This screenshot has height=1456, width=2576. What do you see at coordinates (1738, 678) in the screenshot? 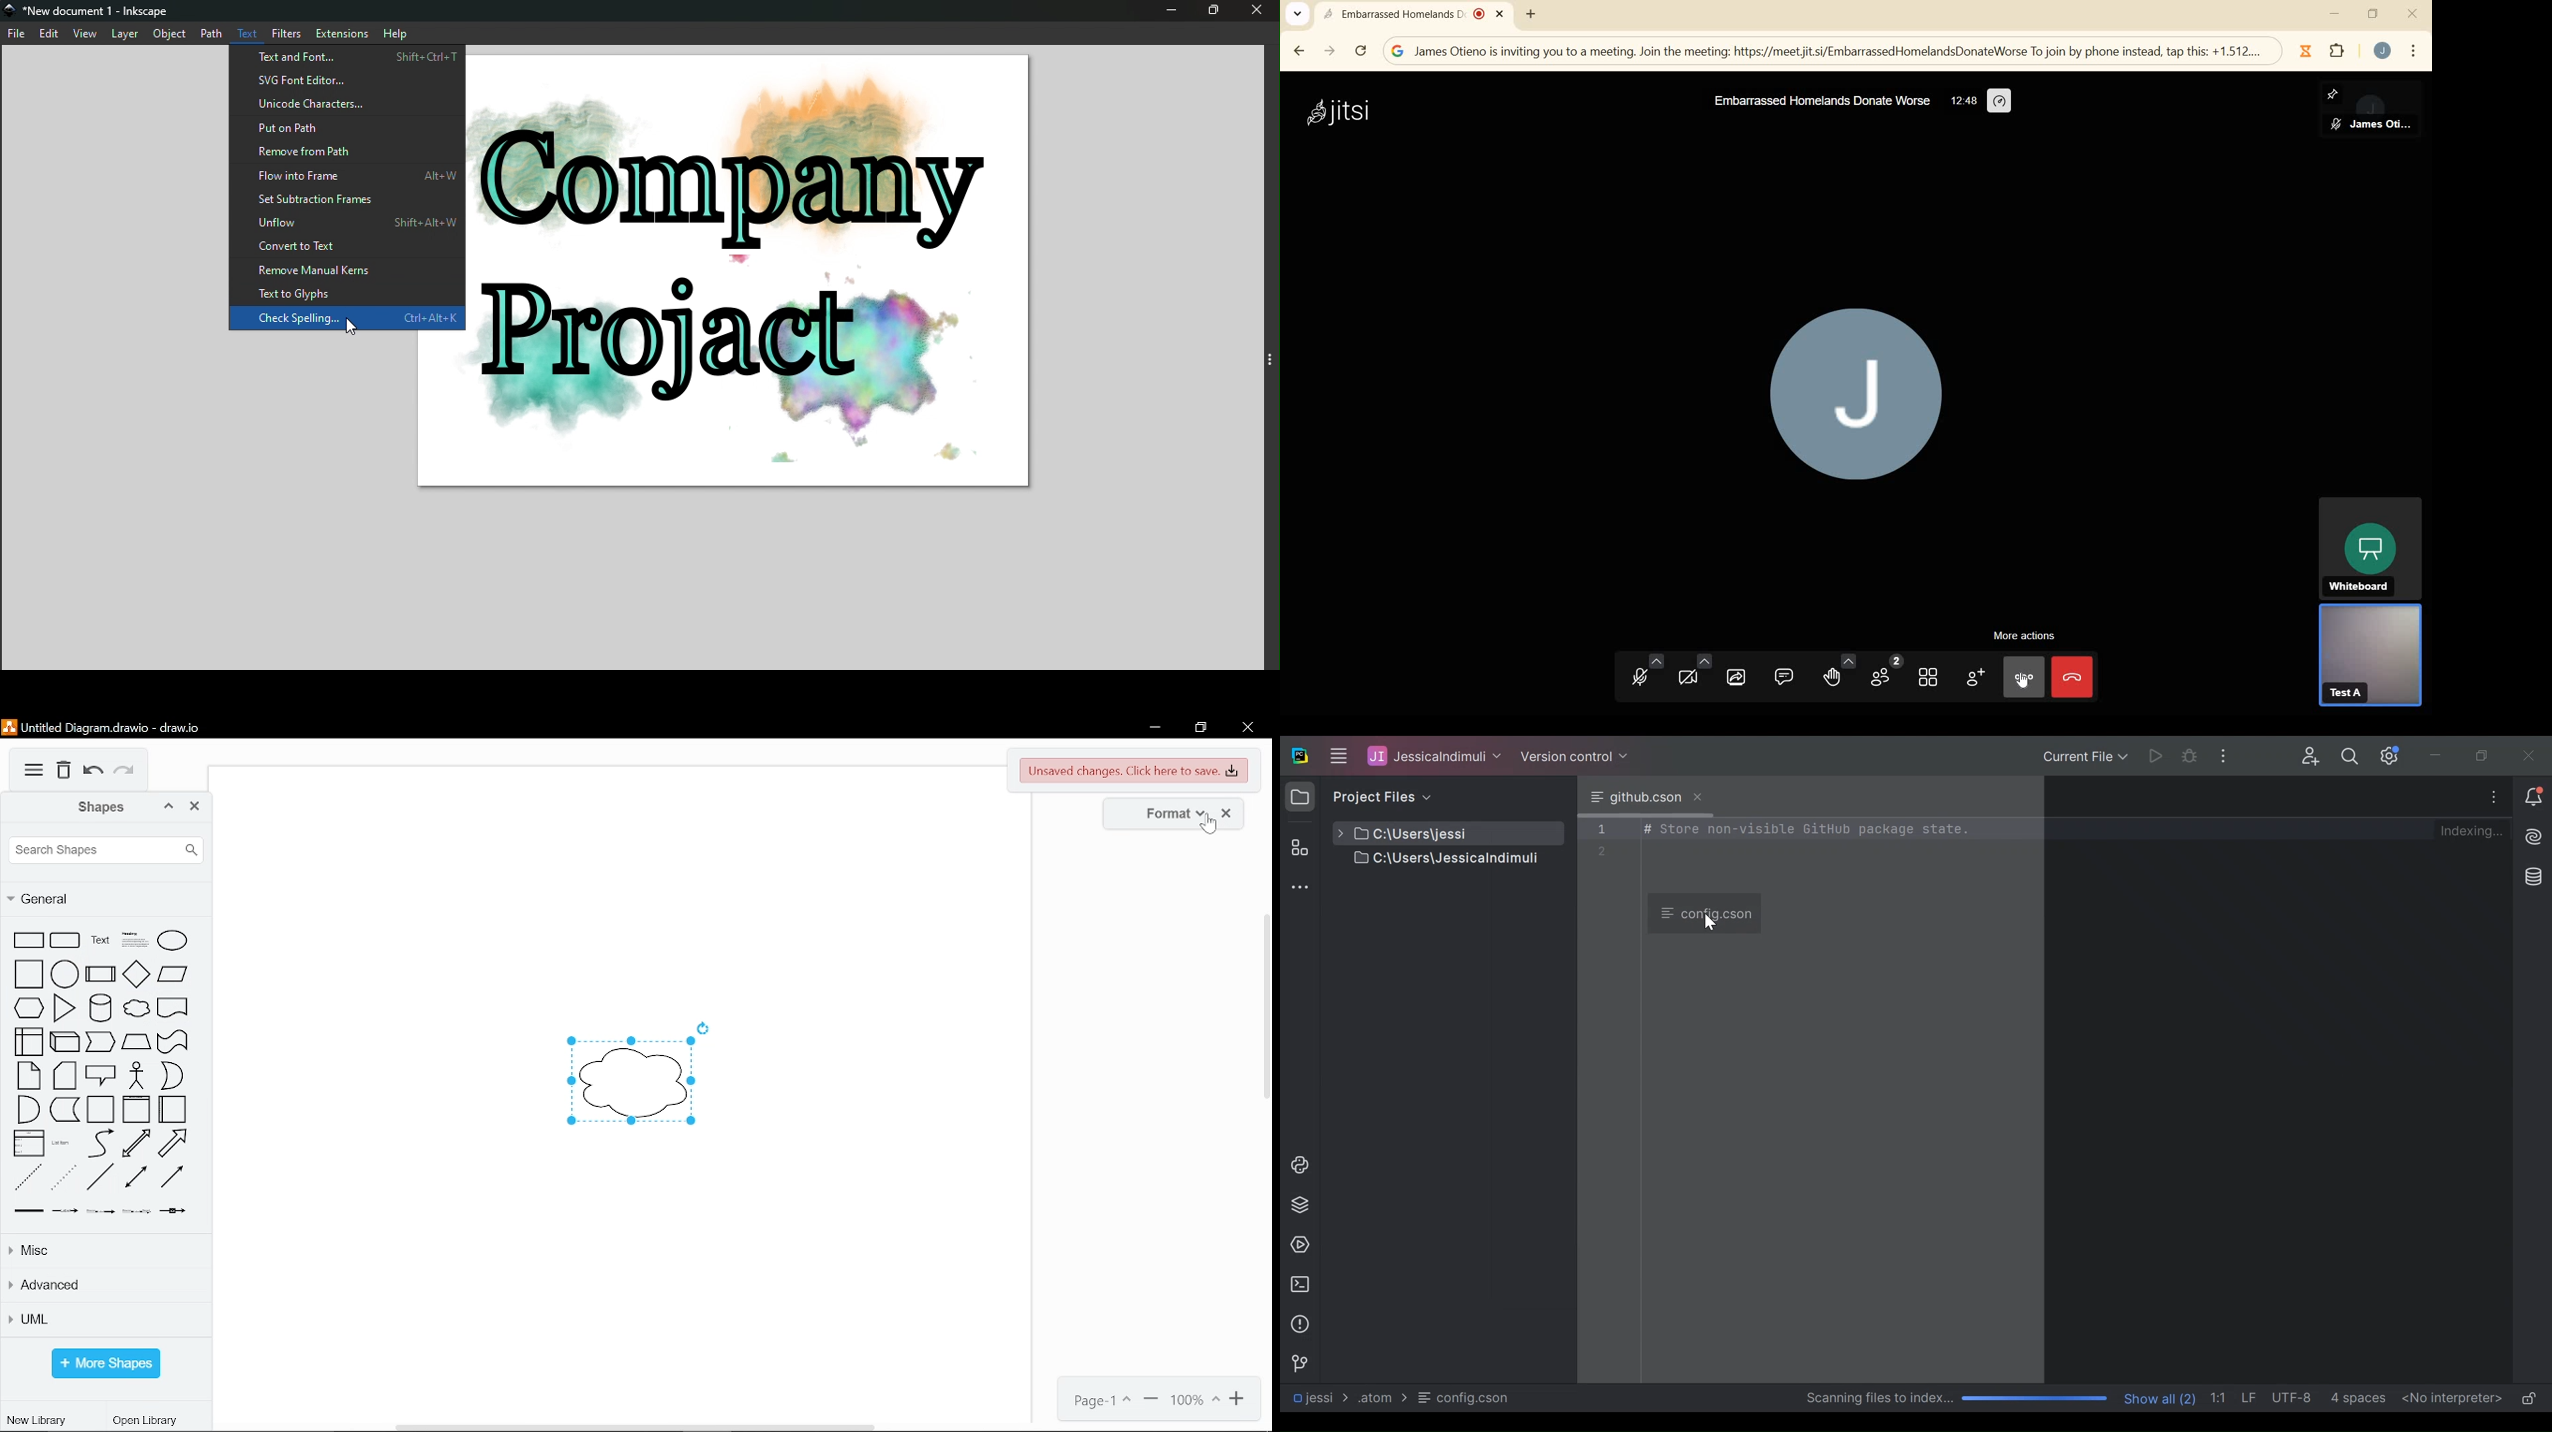
I see `screen sharing` at bounding box center [1738, 678].